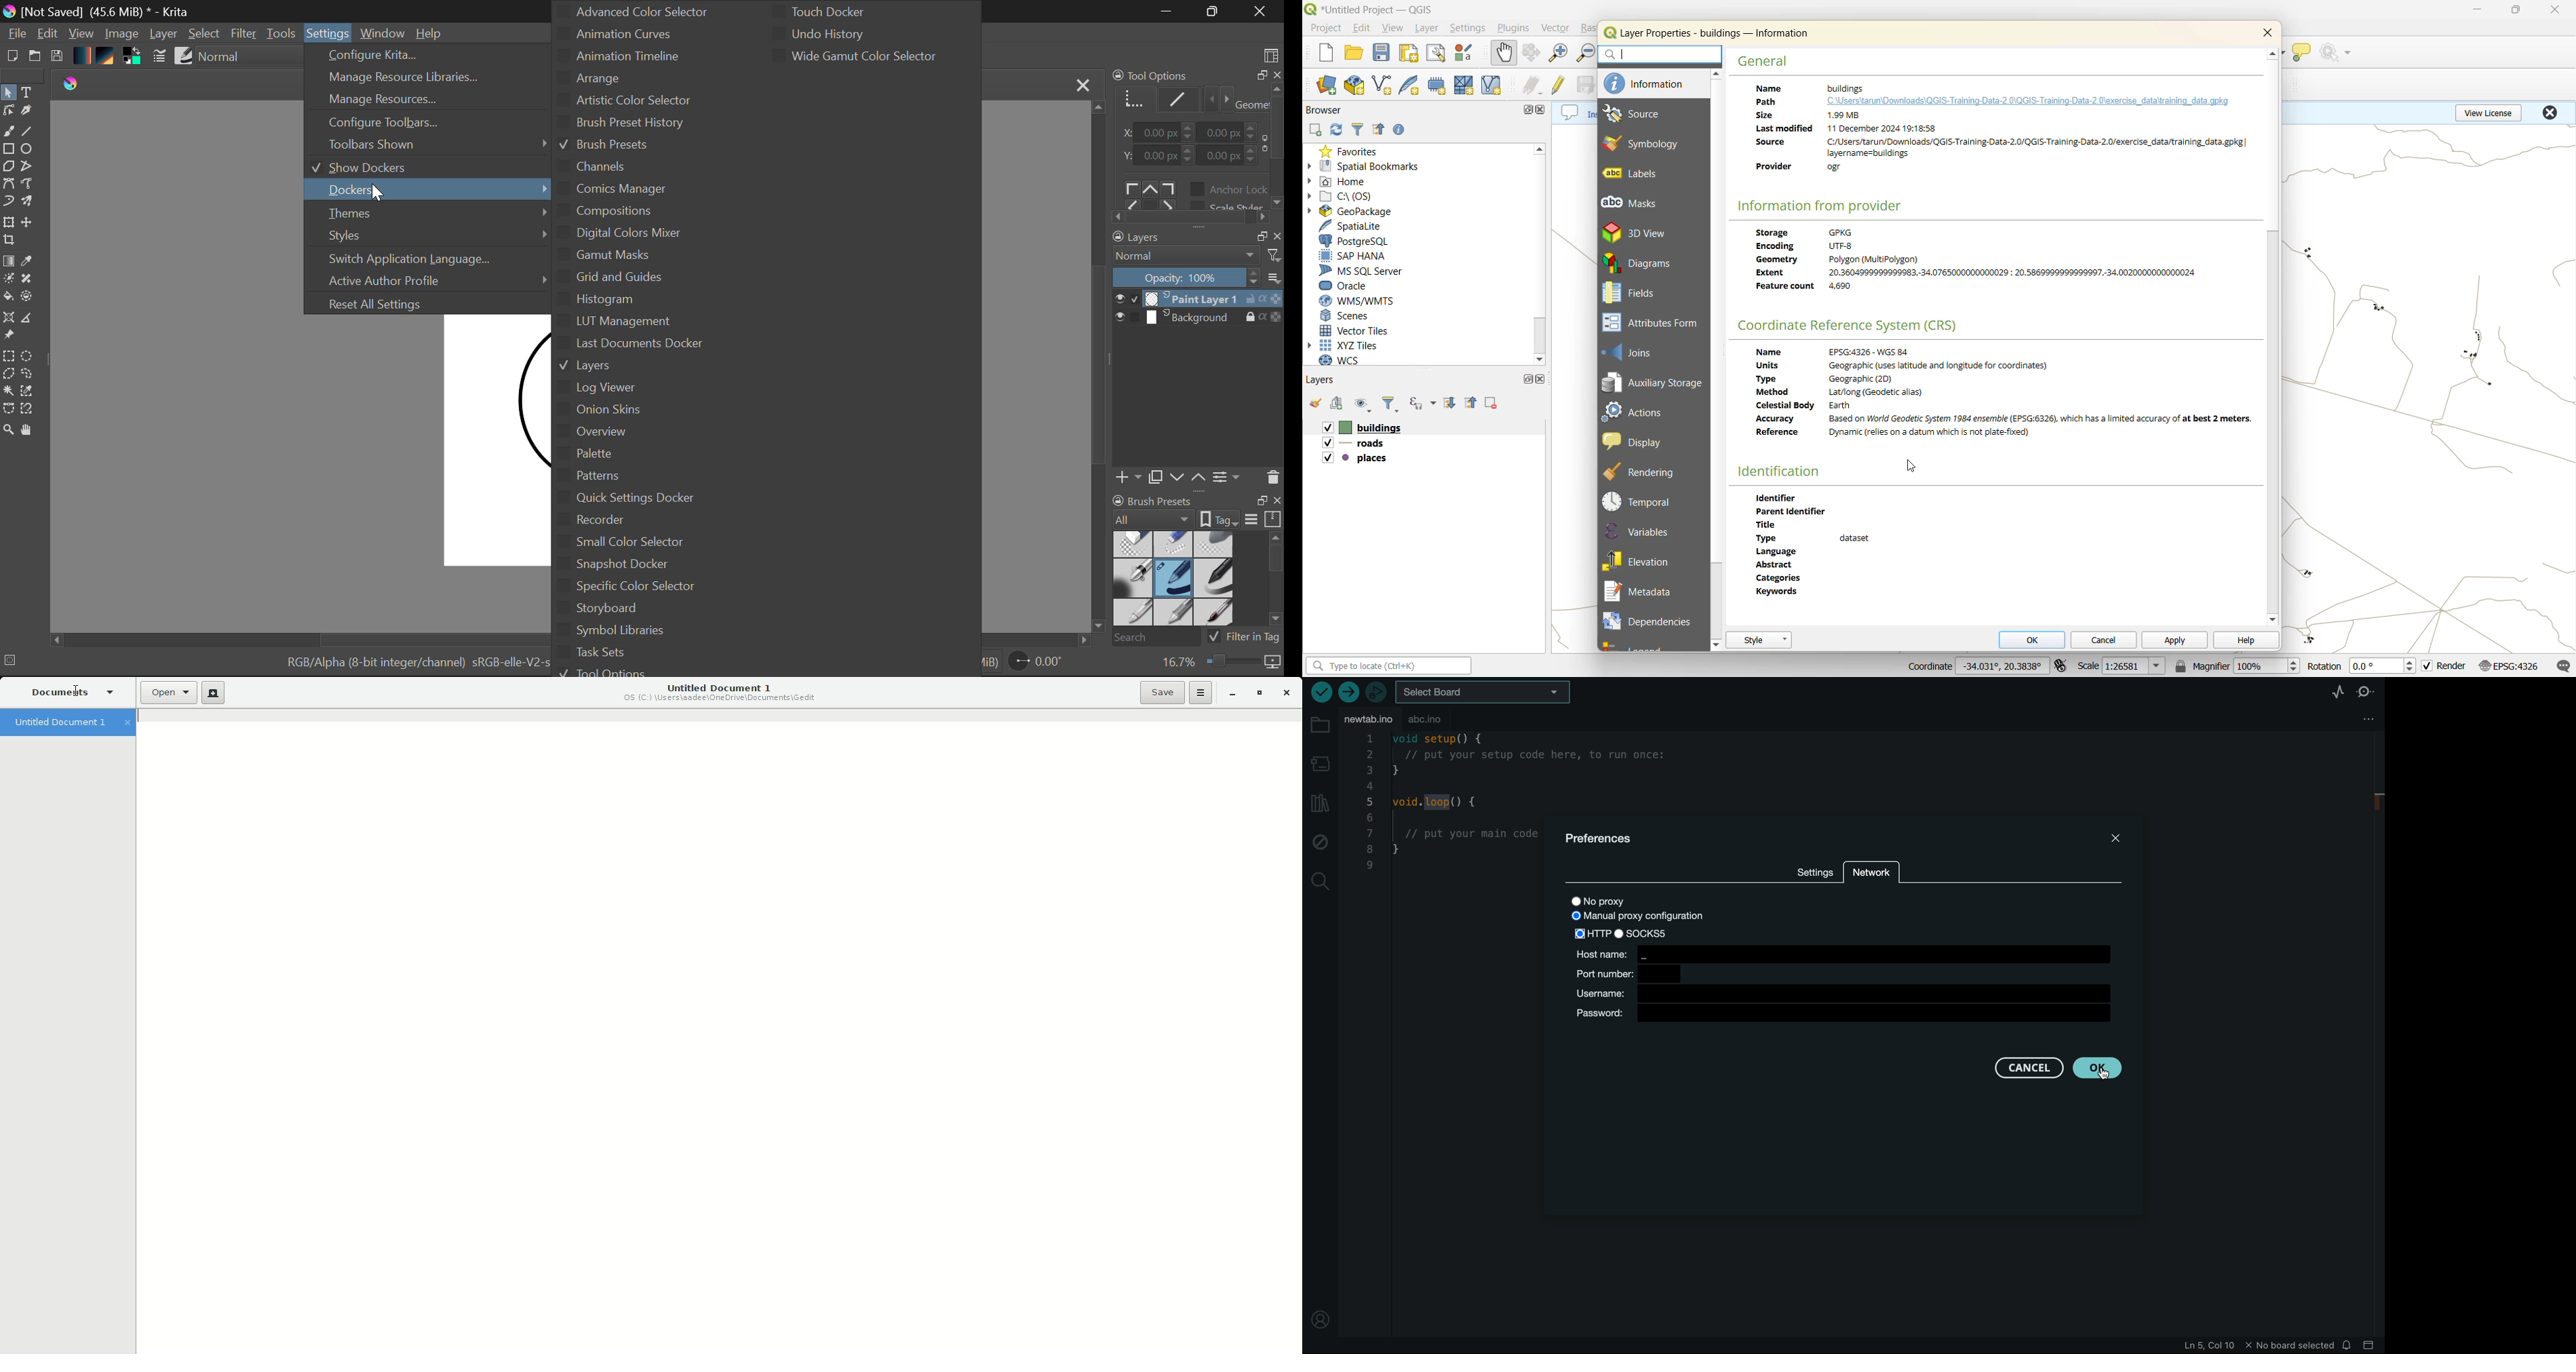  Describe the element at coordinates (2179, 639) in the screenshot. I see `apply` at that location.